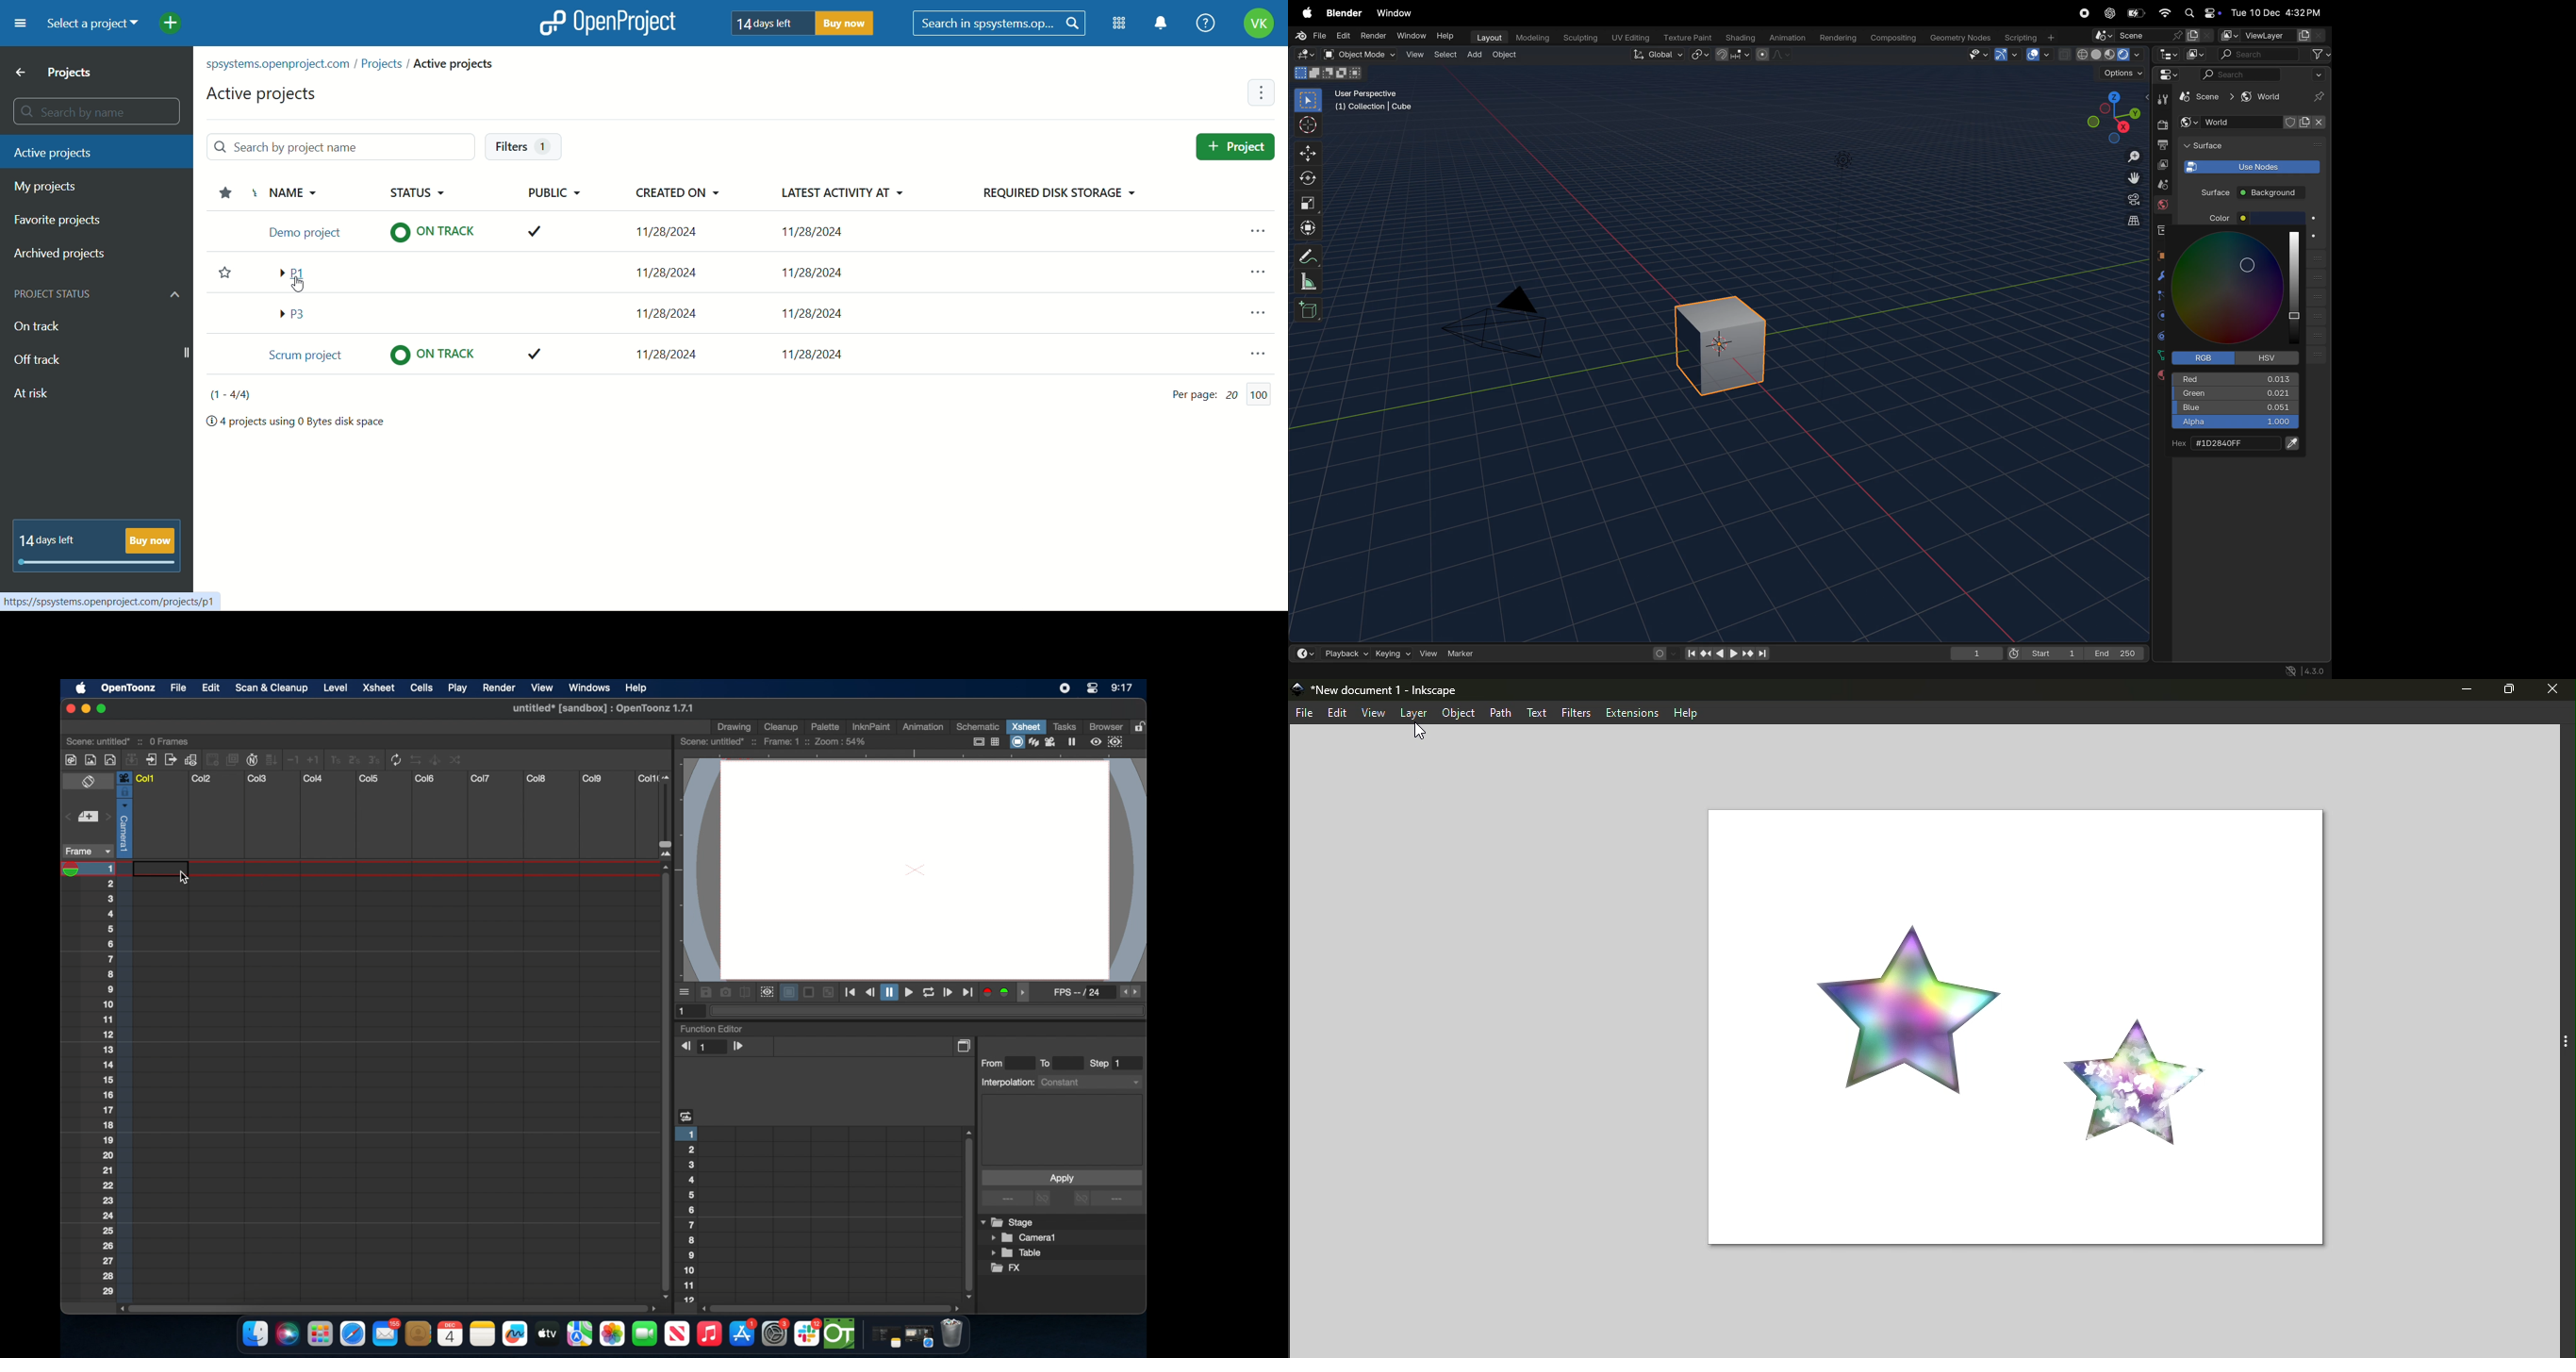  Describe the element at coordinates (1116, 23) in the screenshot. I see `modules` at that location.